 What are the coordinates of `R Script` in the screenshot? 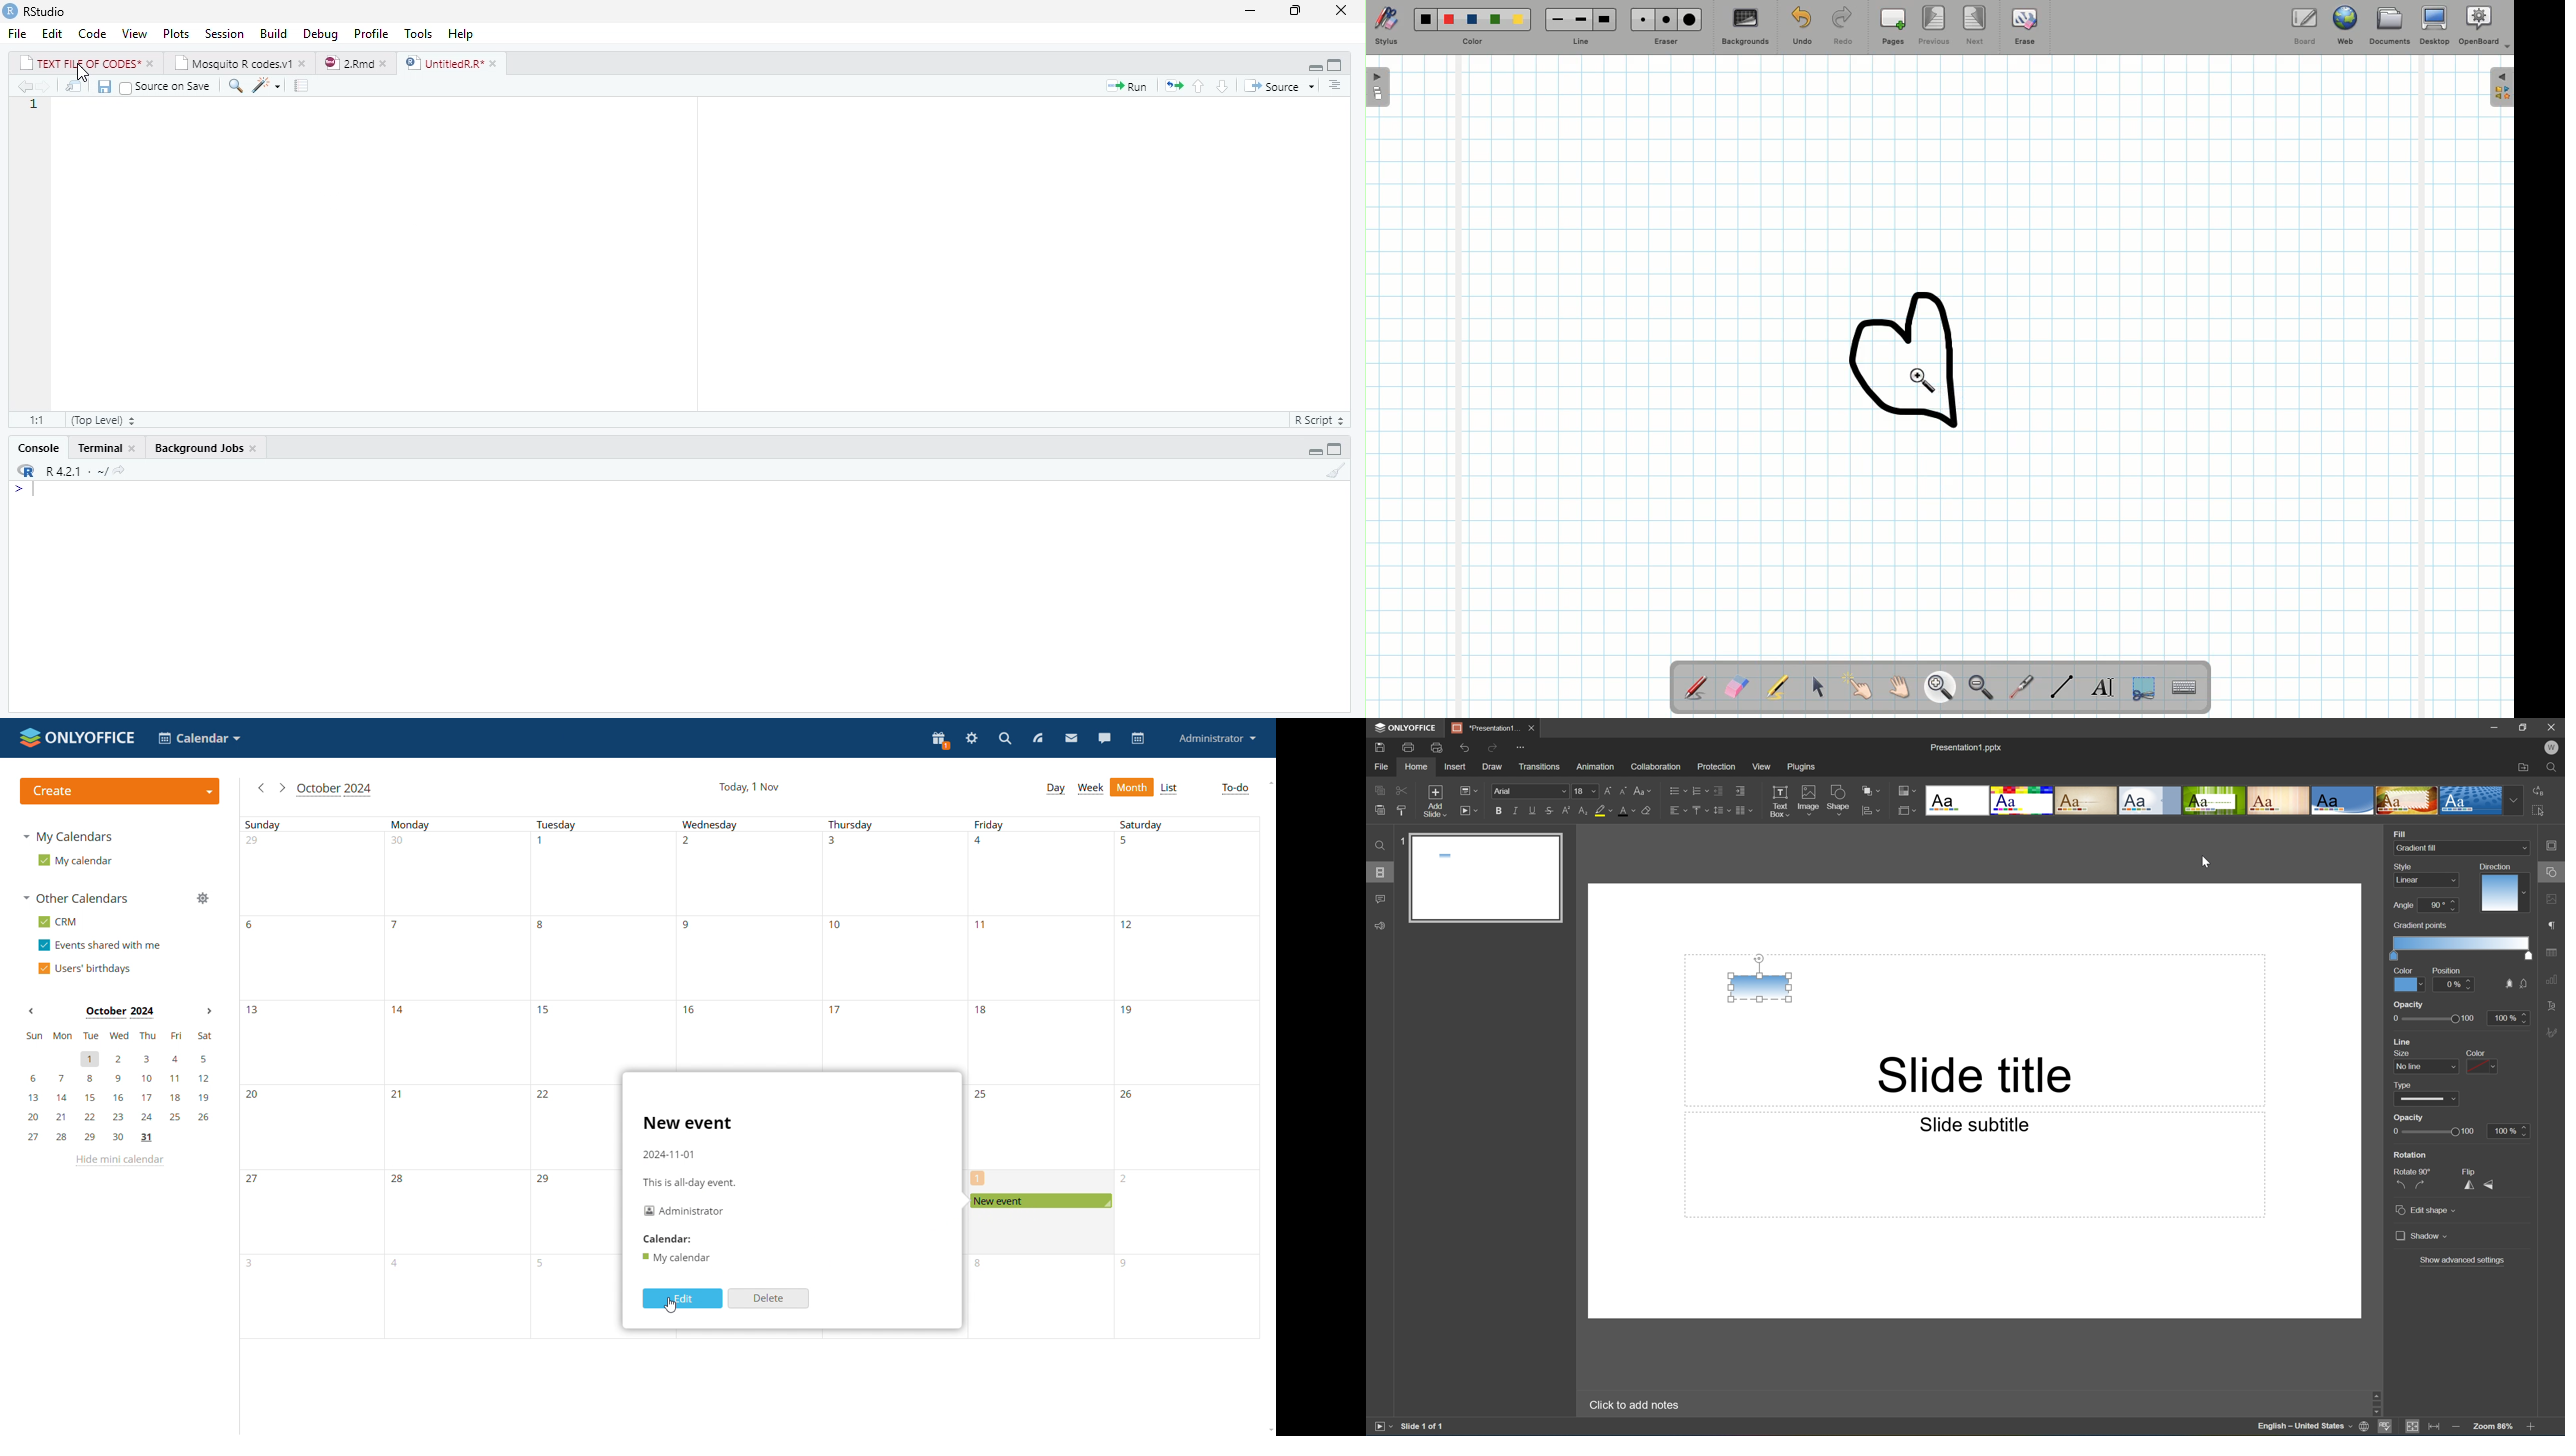 It's located at (1317, 421).